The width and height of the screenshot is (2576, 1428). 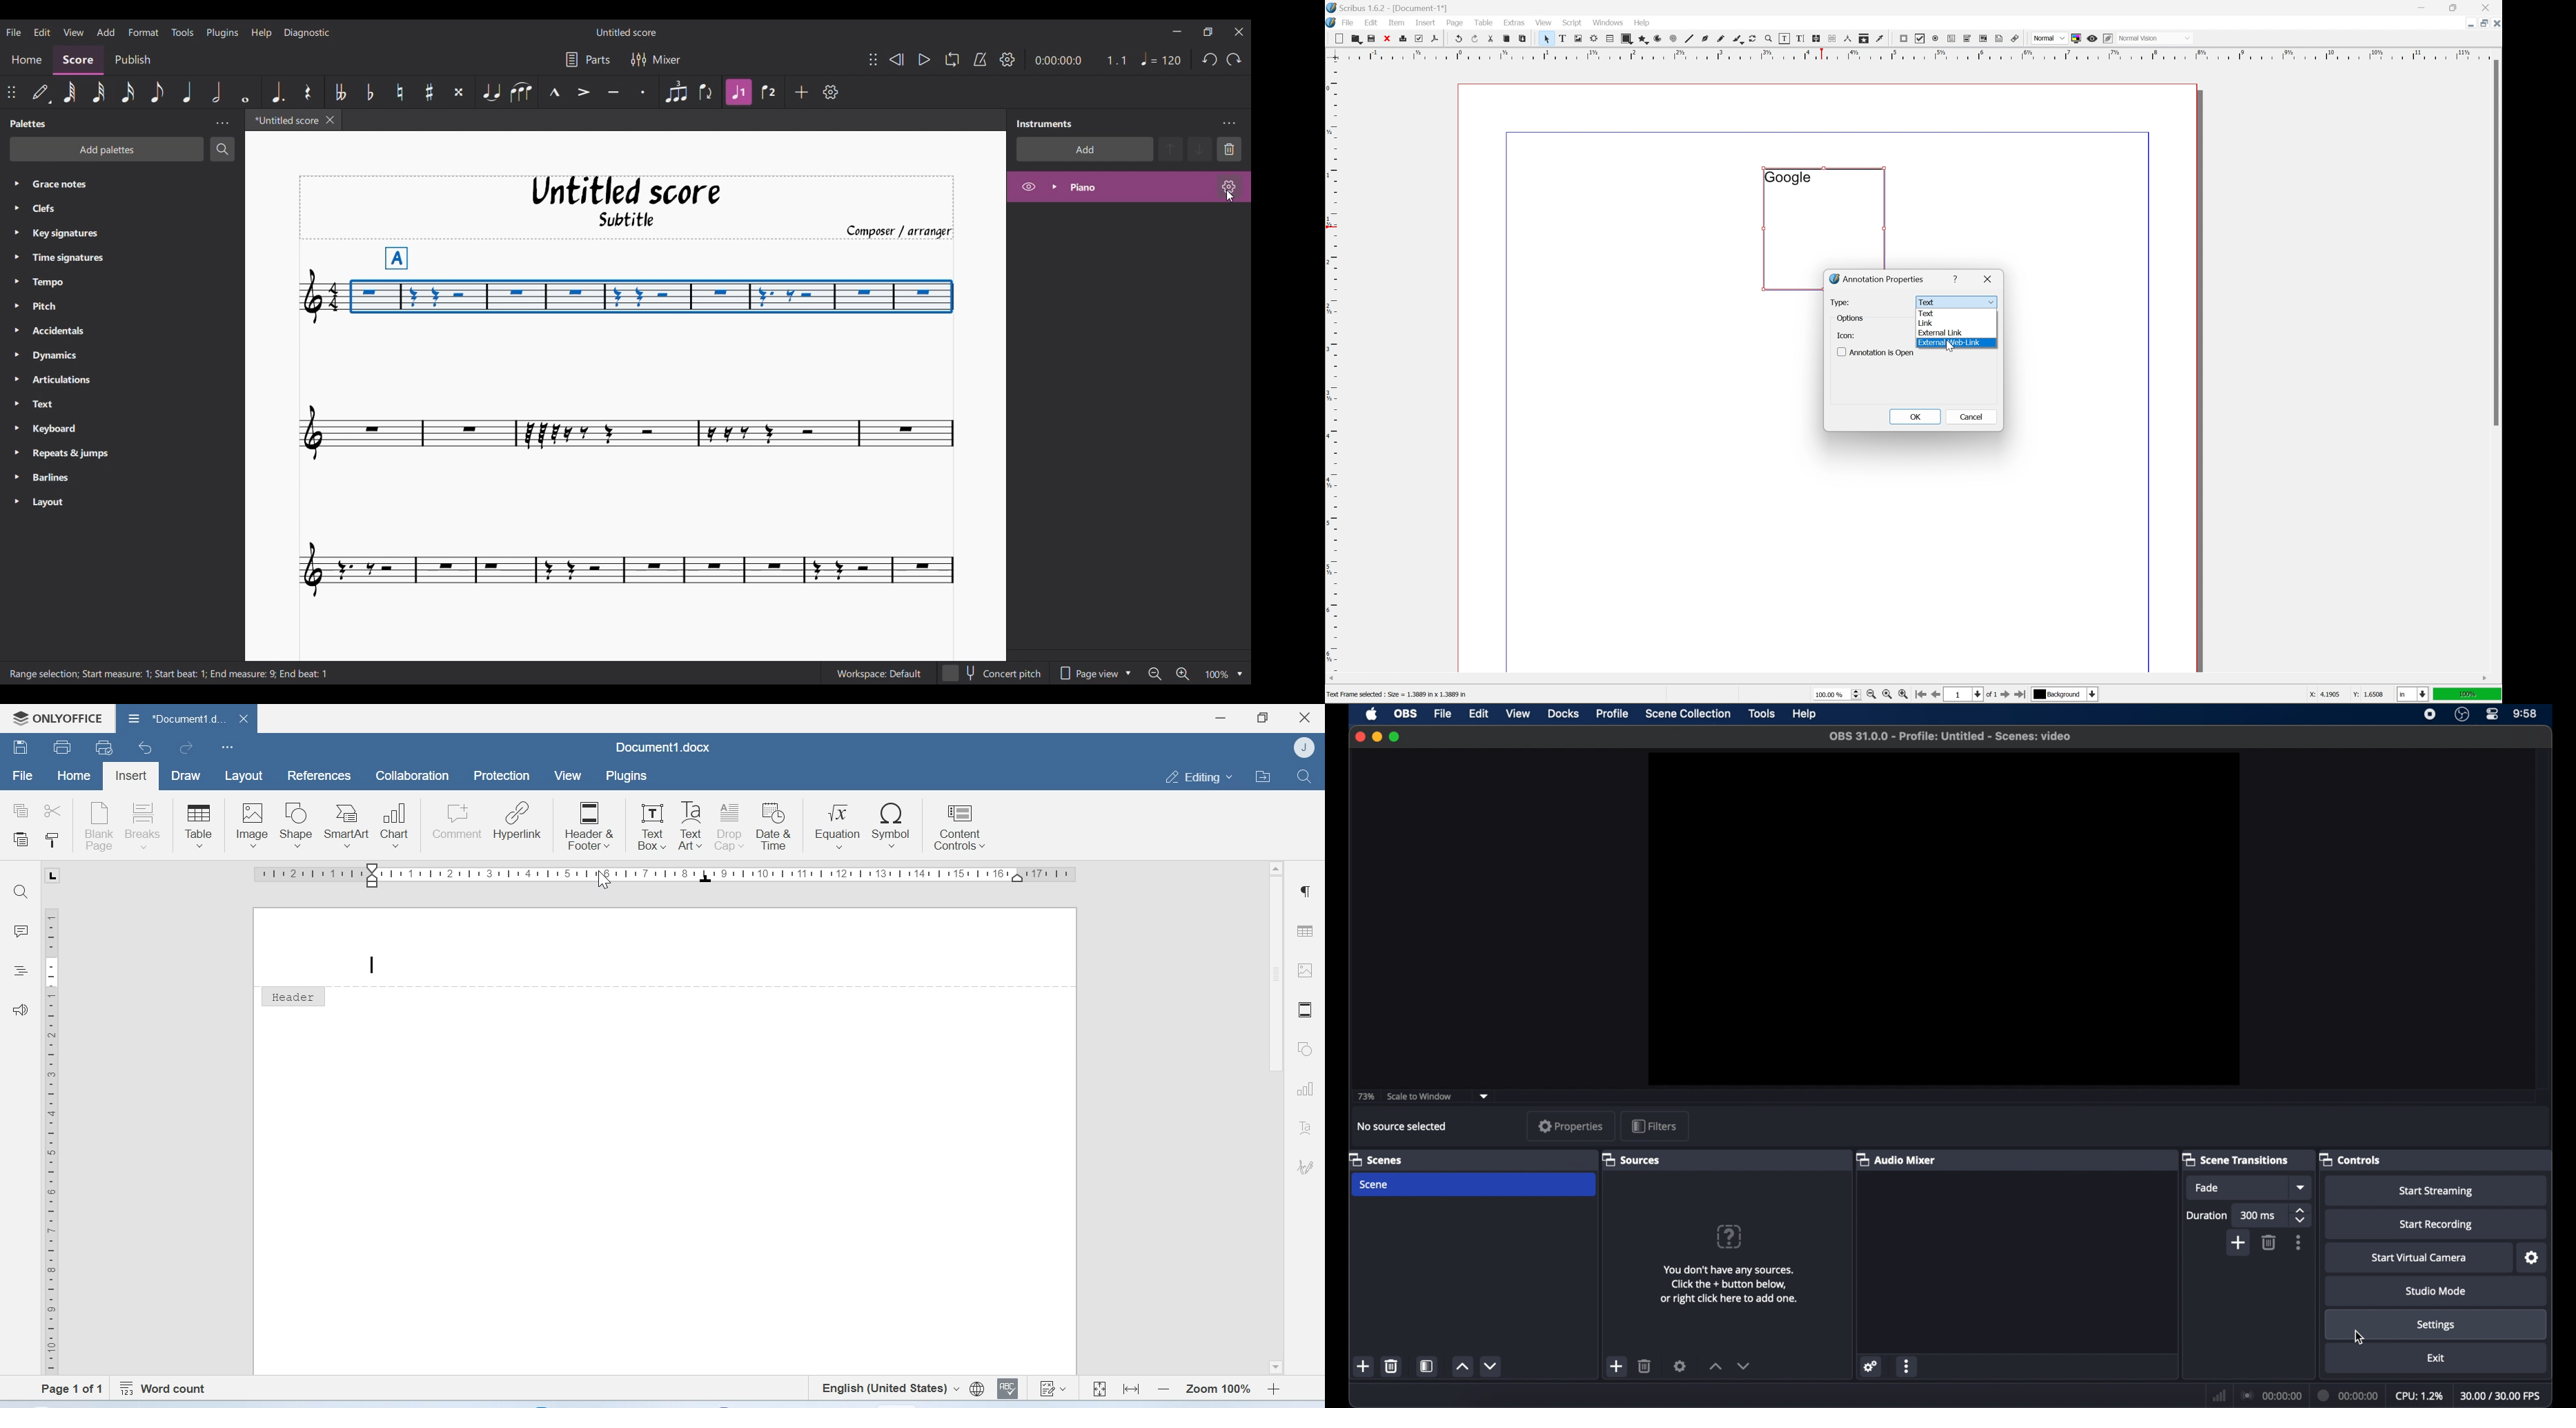 I want to click on header line, so click(x=704, y=985).